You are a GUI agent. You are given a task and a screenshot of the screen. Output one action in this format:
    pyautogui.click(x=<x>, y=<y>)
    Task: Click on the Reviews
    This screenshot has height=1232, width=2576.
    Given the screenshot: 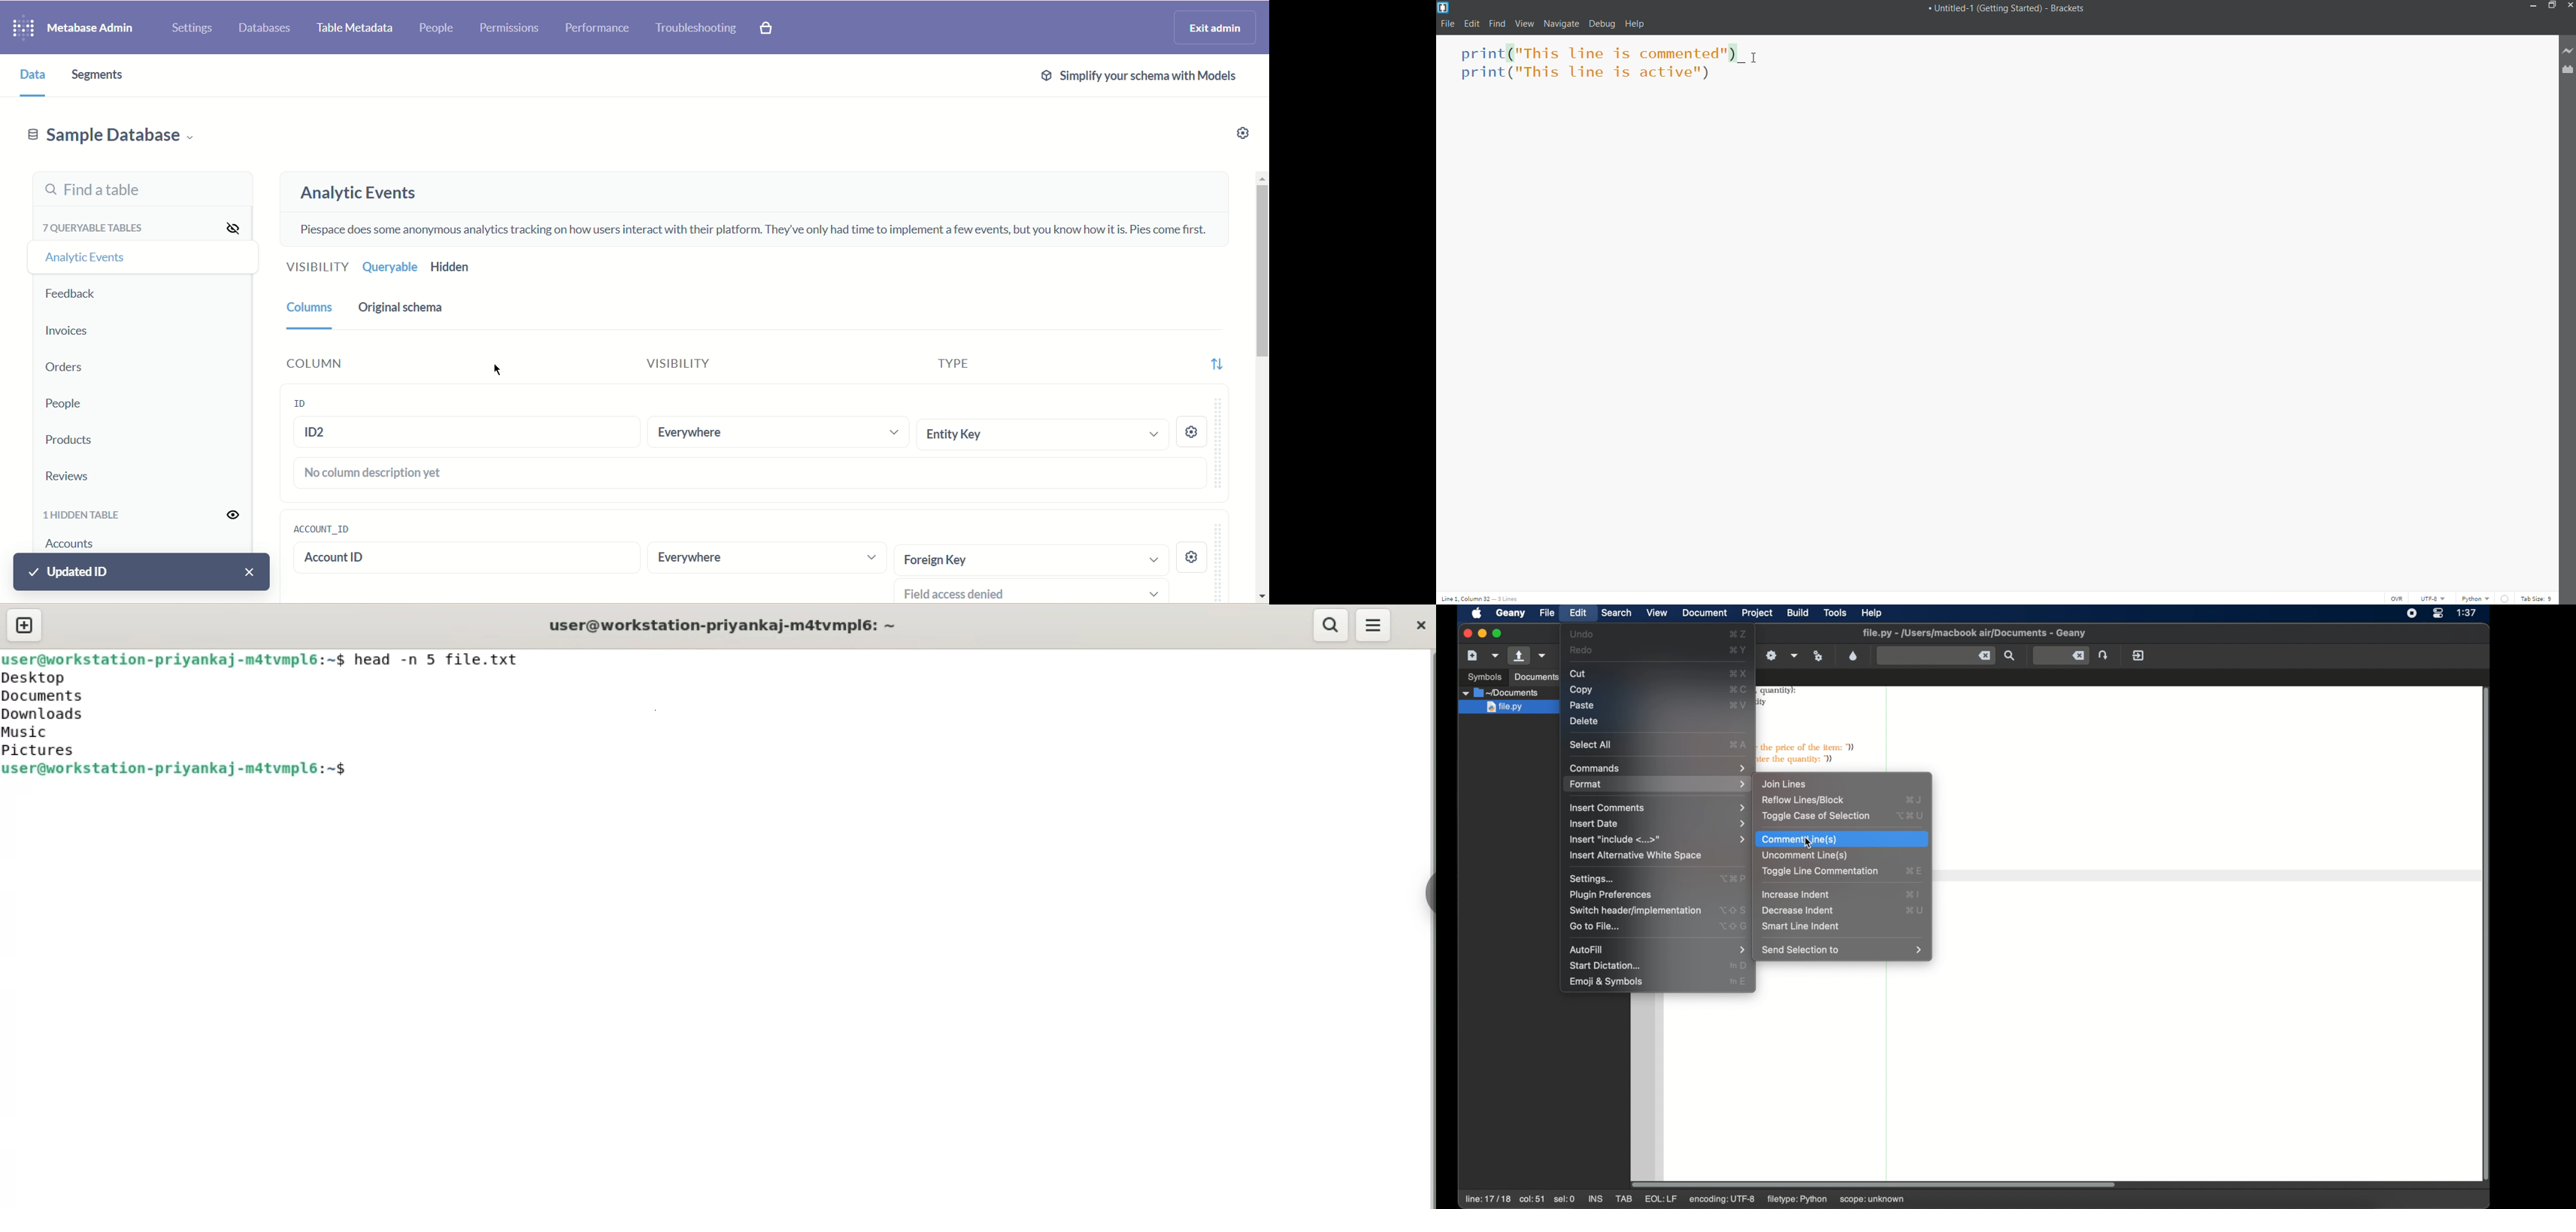 What is the action you would take?
    pyautogui.click(x=86, y=474)
    